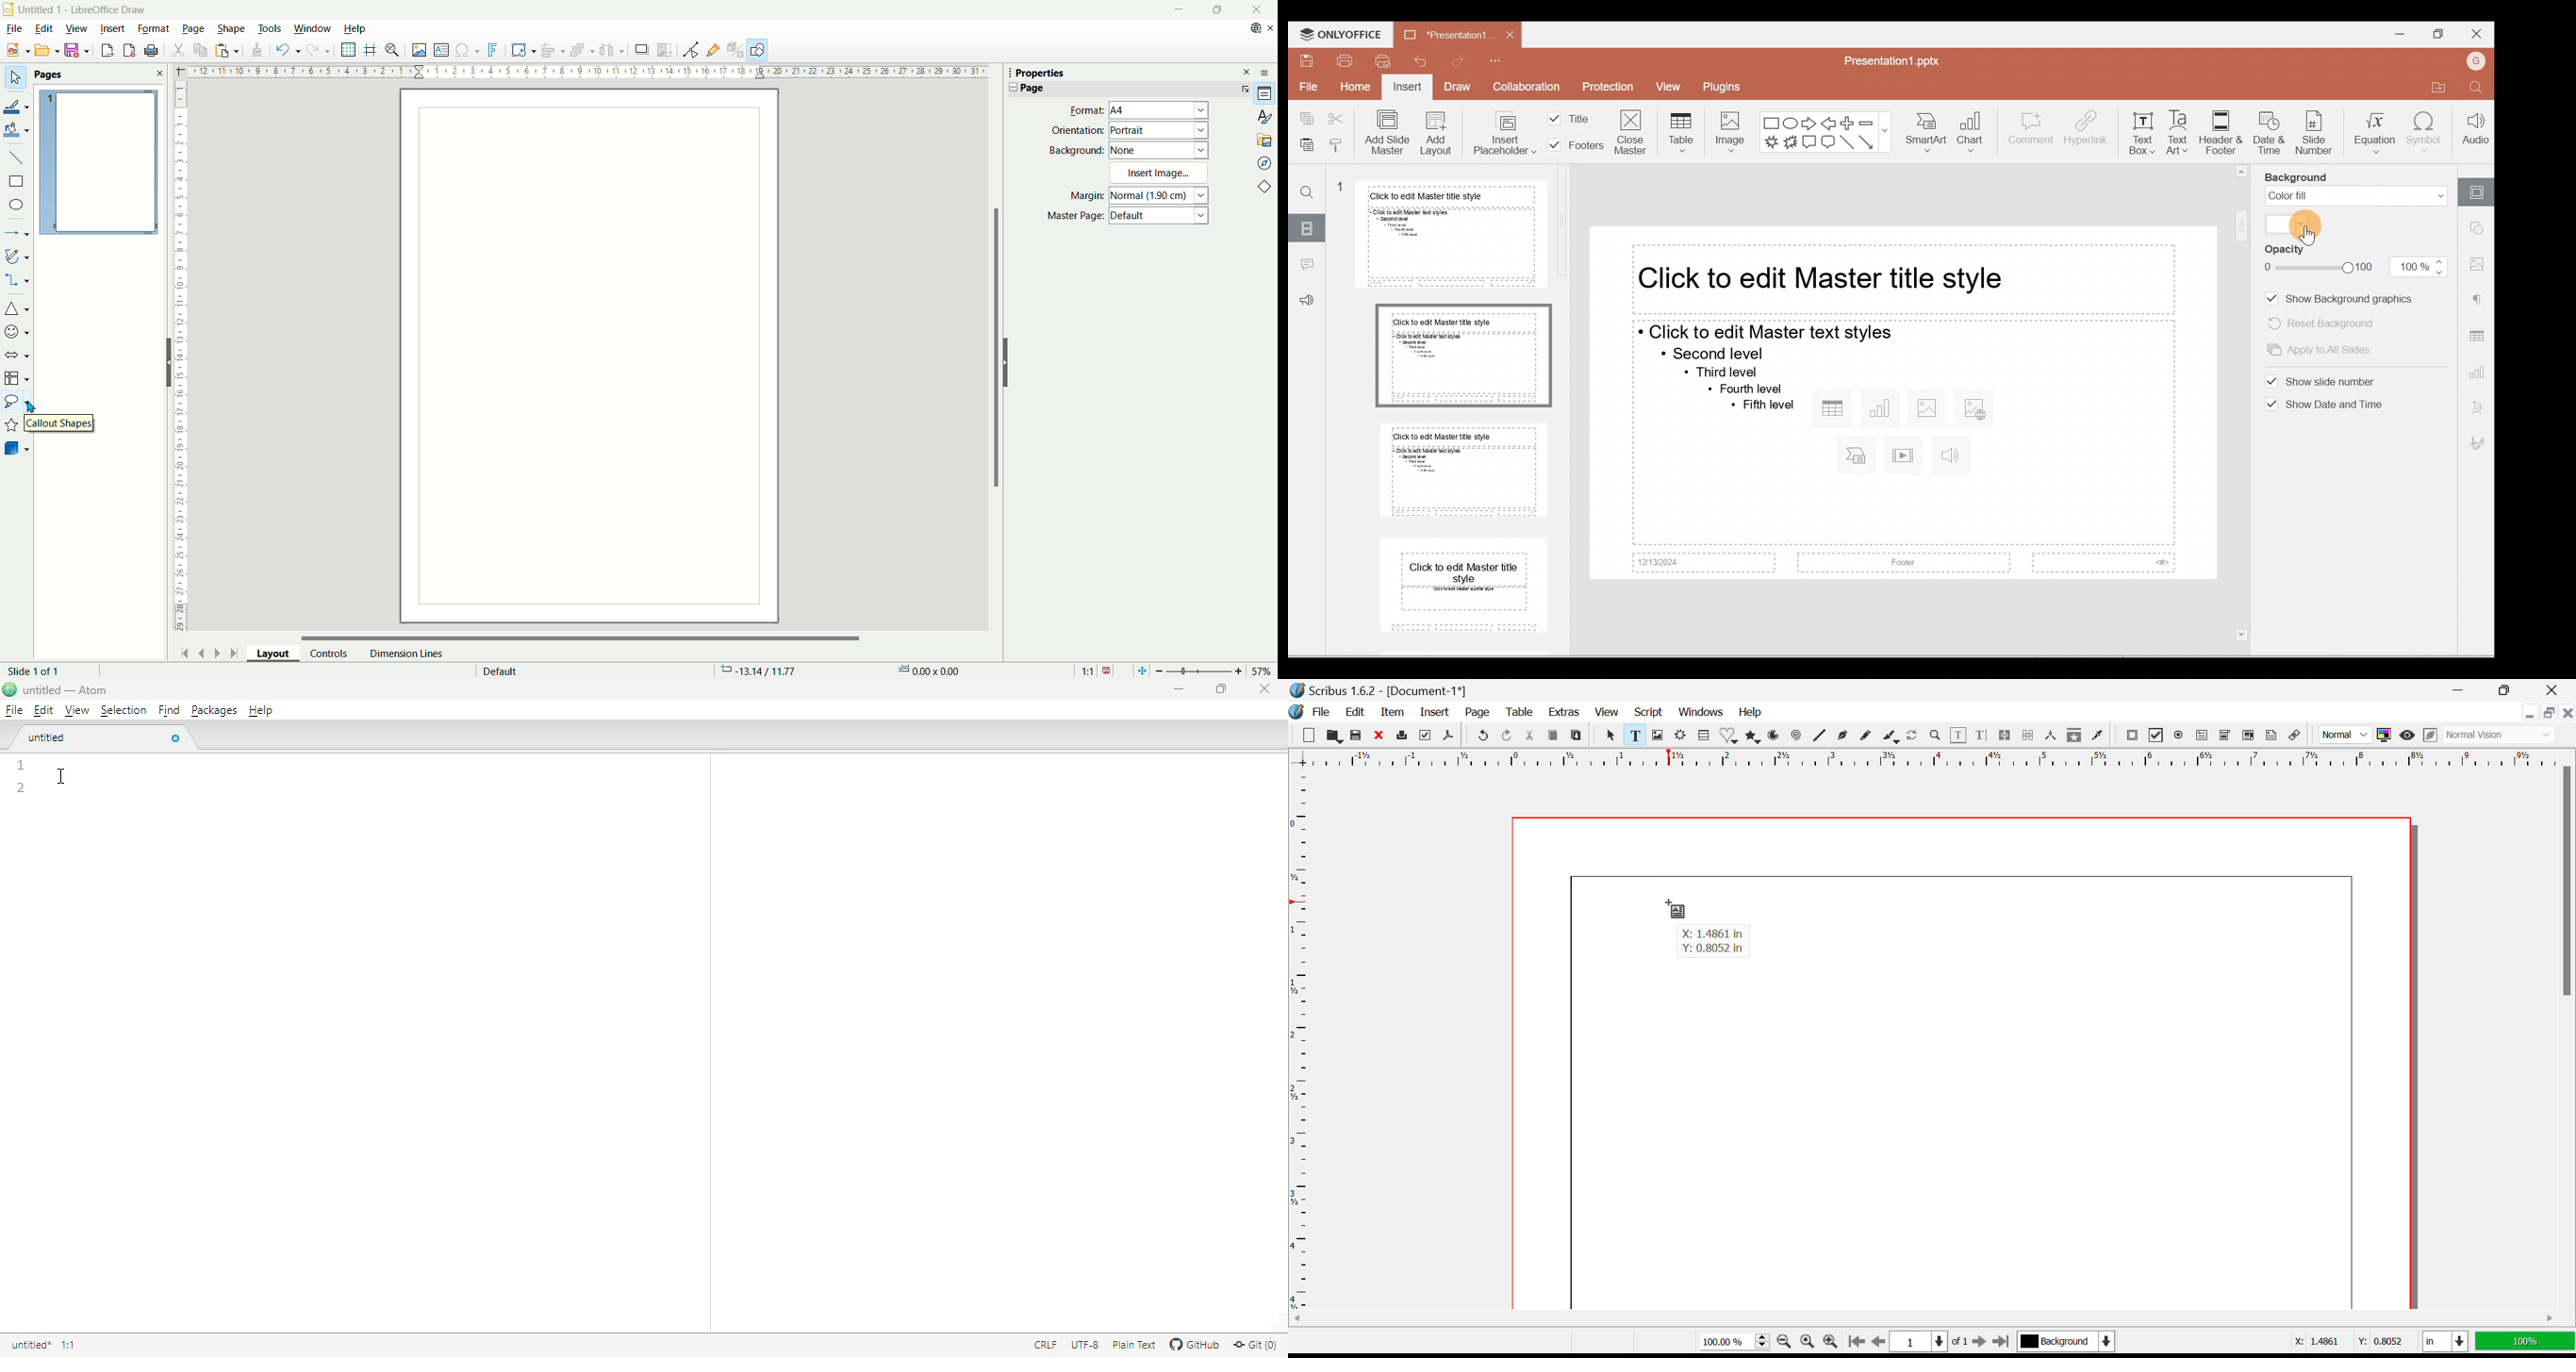  Describe the element at coordinates (1890, 737) in the screenshot. I see `Calligraphic Line` at that location.